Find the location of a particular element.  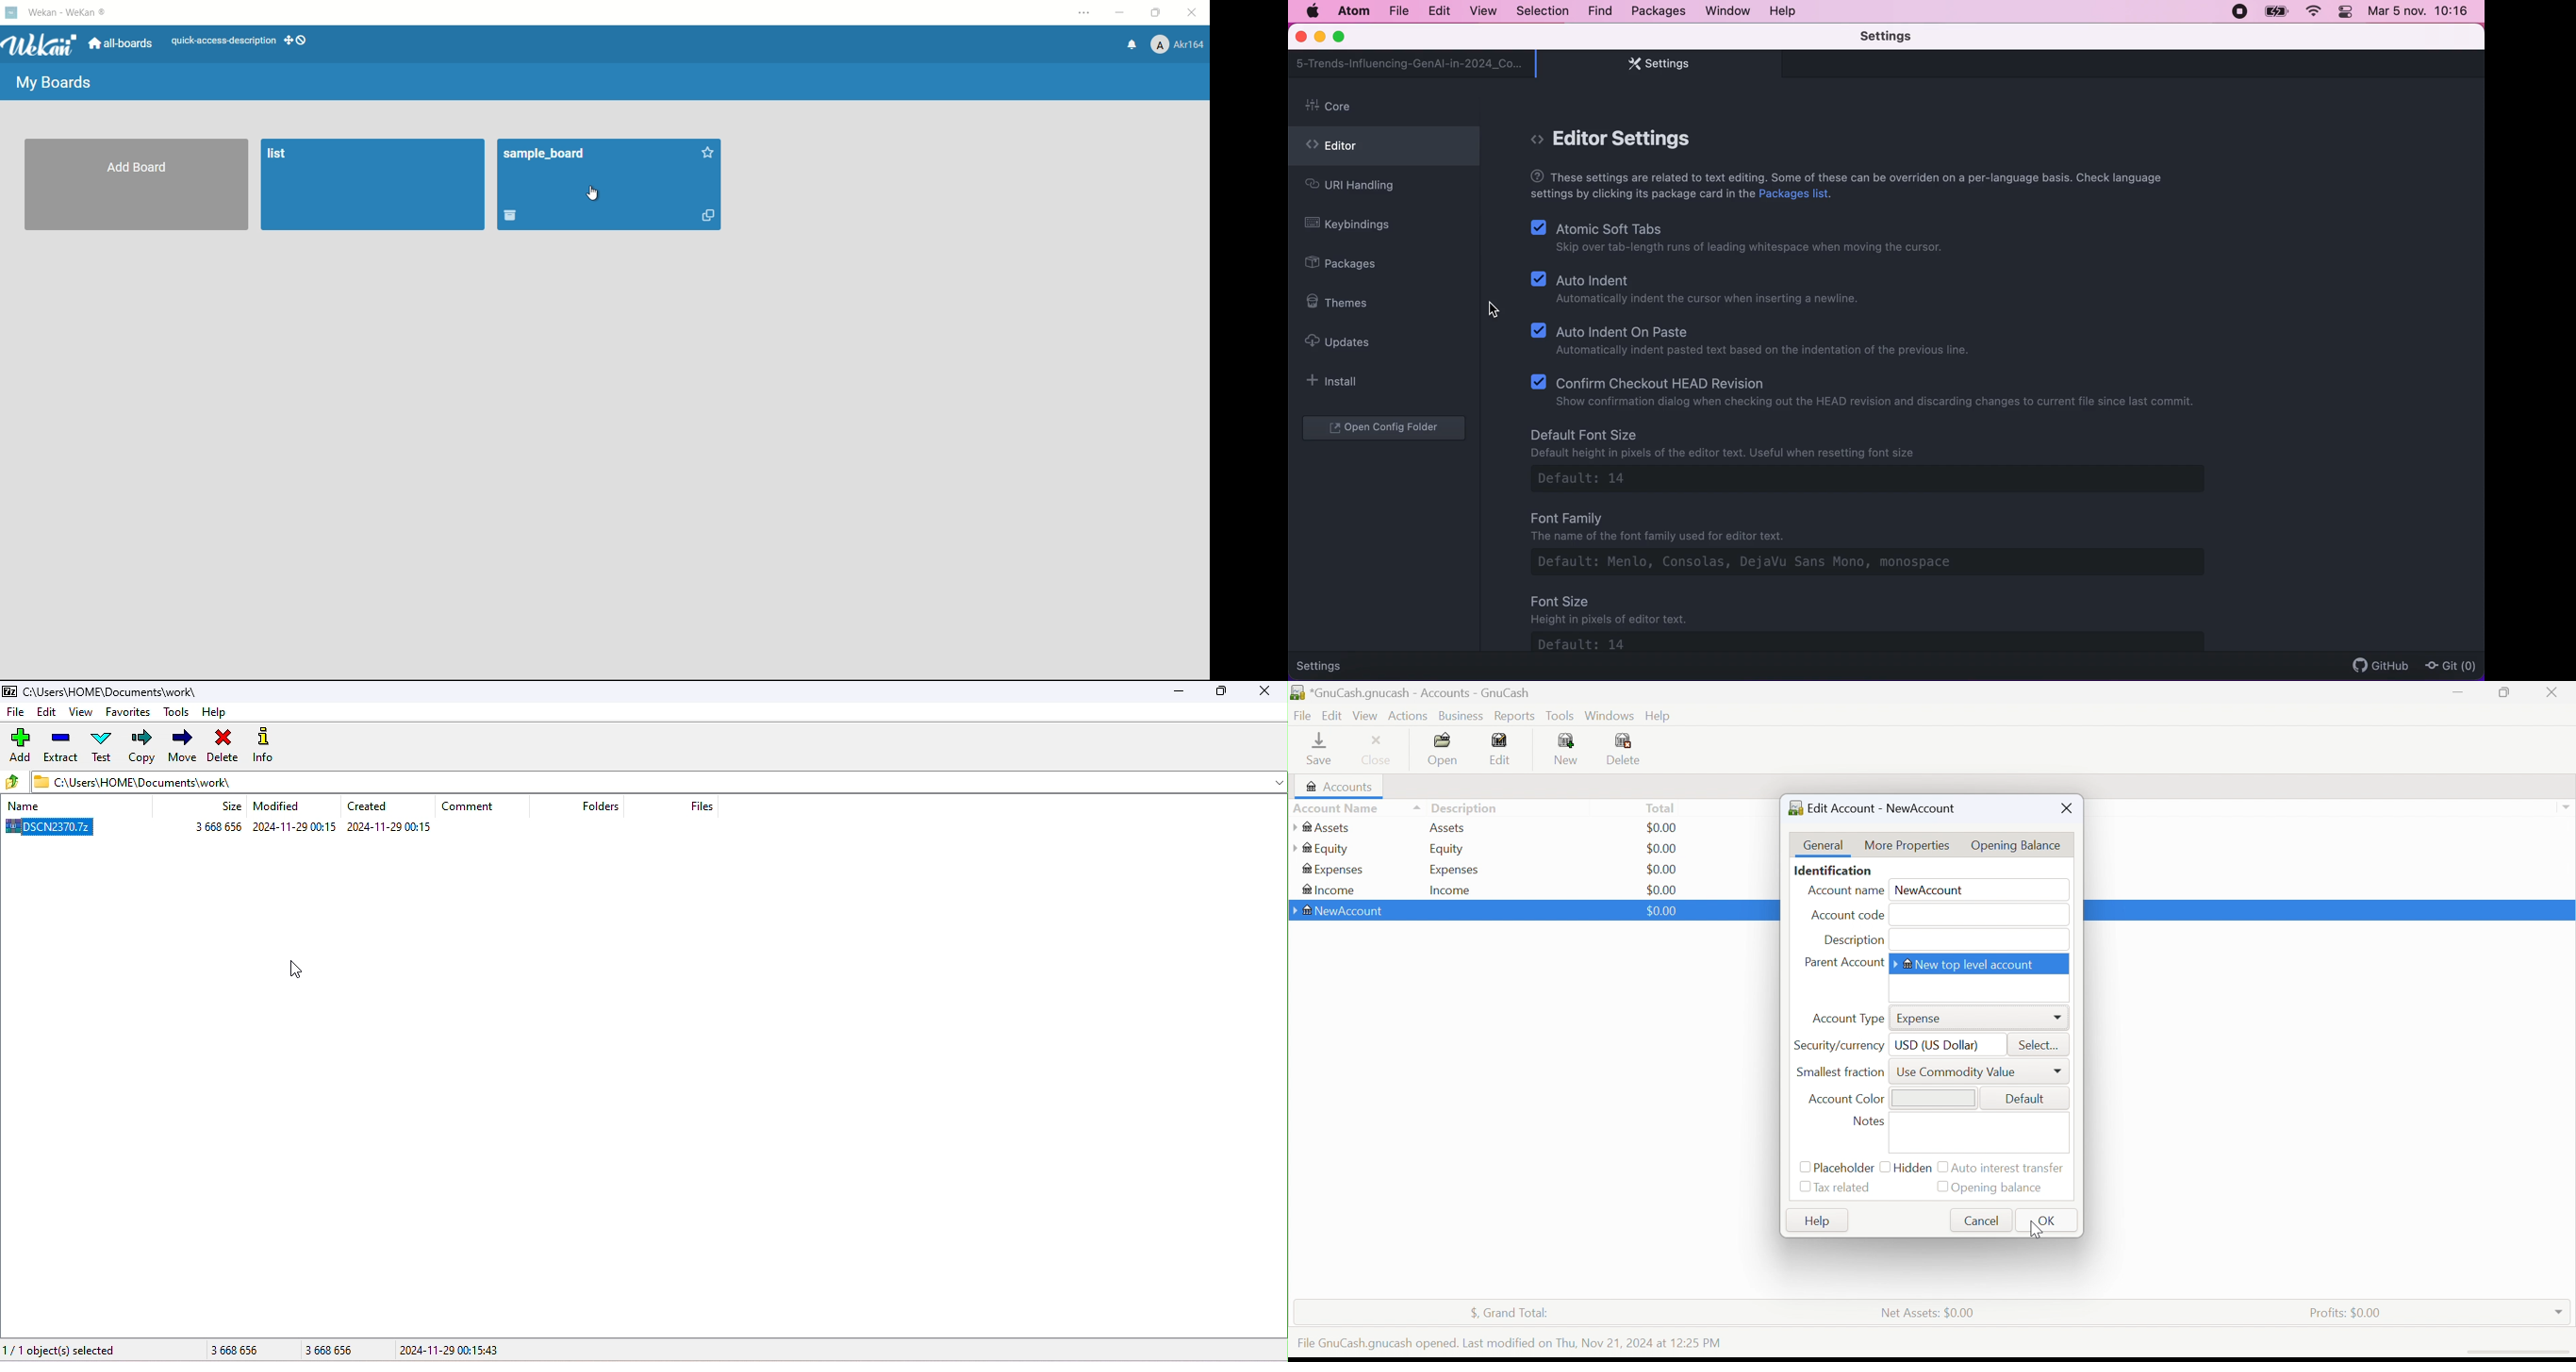

extract is located at coordinates (61, 749).